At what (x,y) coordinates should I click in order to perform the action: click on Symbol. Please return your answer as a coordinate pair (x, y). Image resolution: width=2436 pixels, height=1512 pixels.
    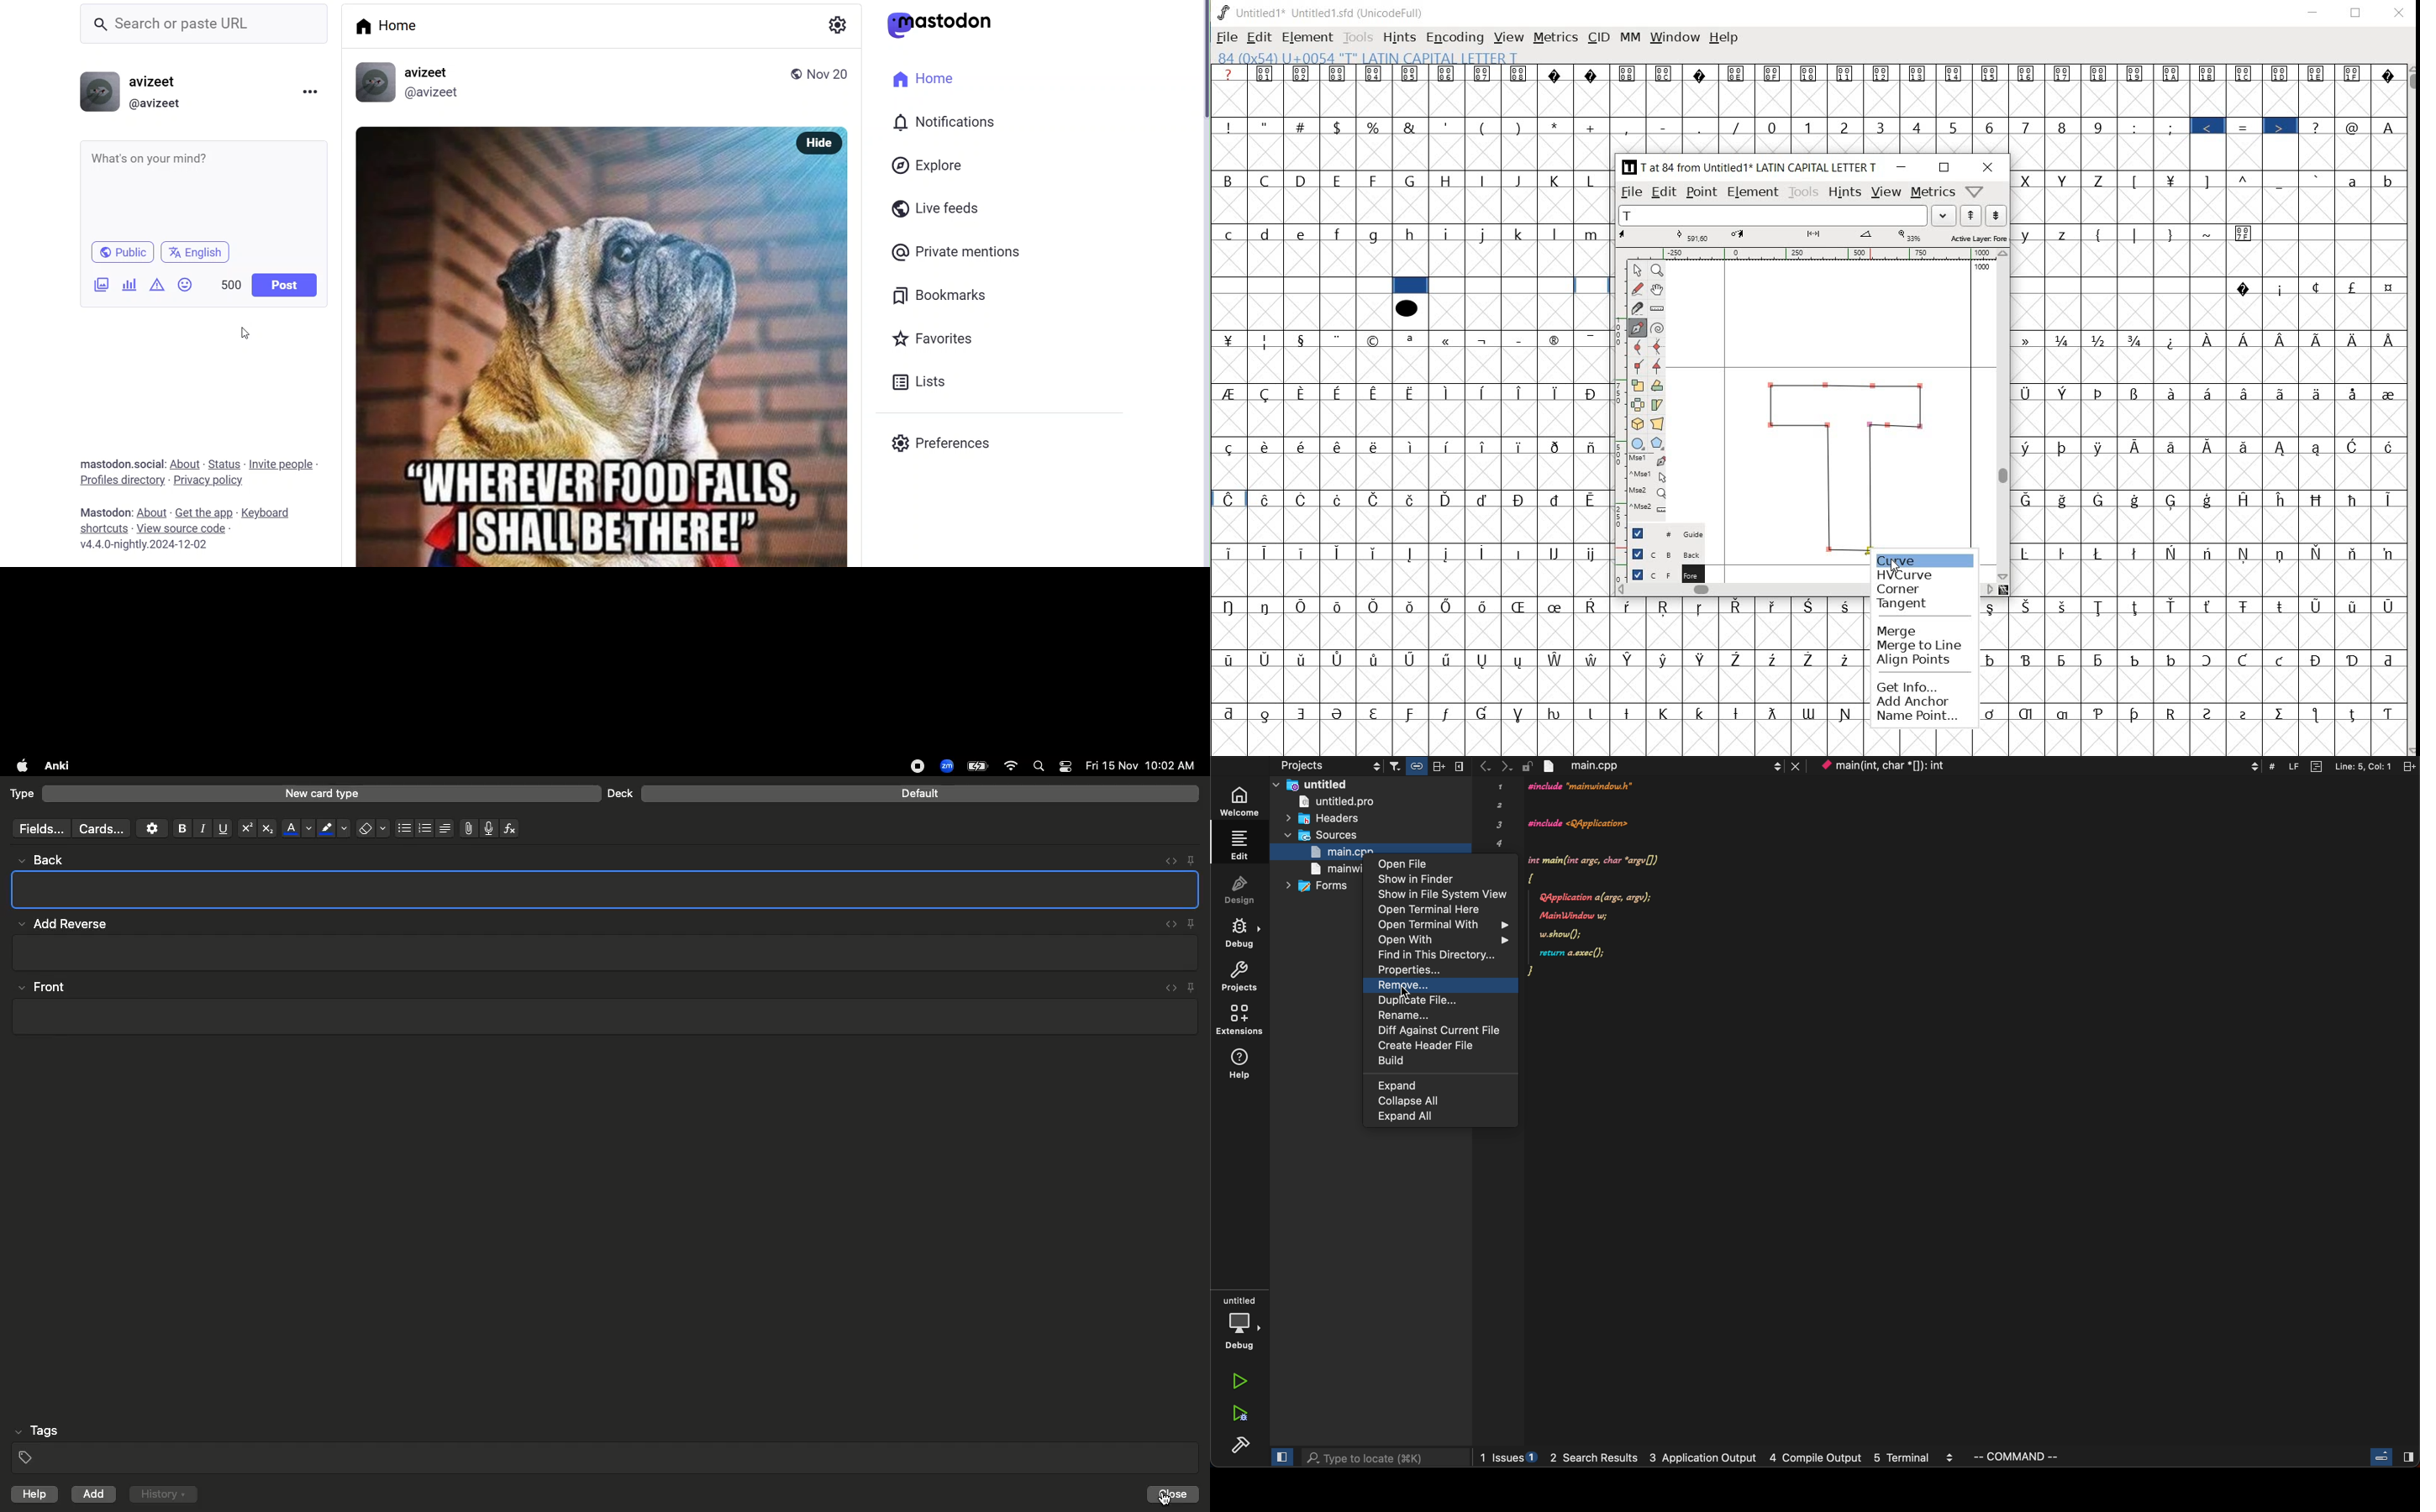
    Looking at the image, I should click on (2102, 340).